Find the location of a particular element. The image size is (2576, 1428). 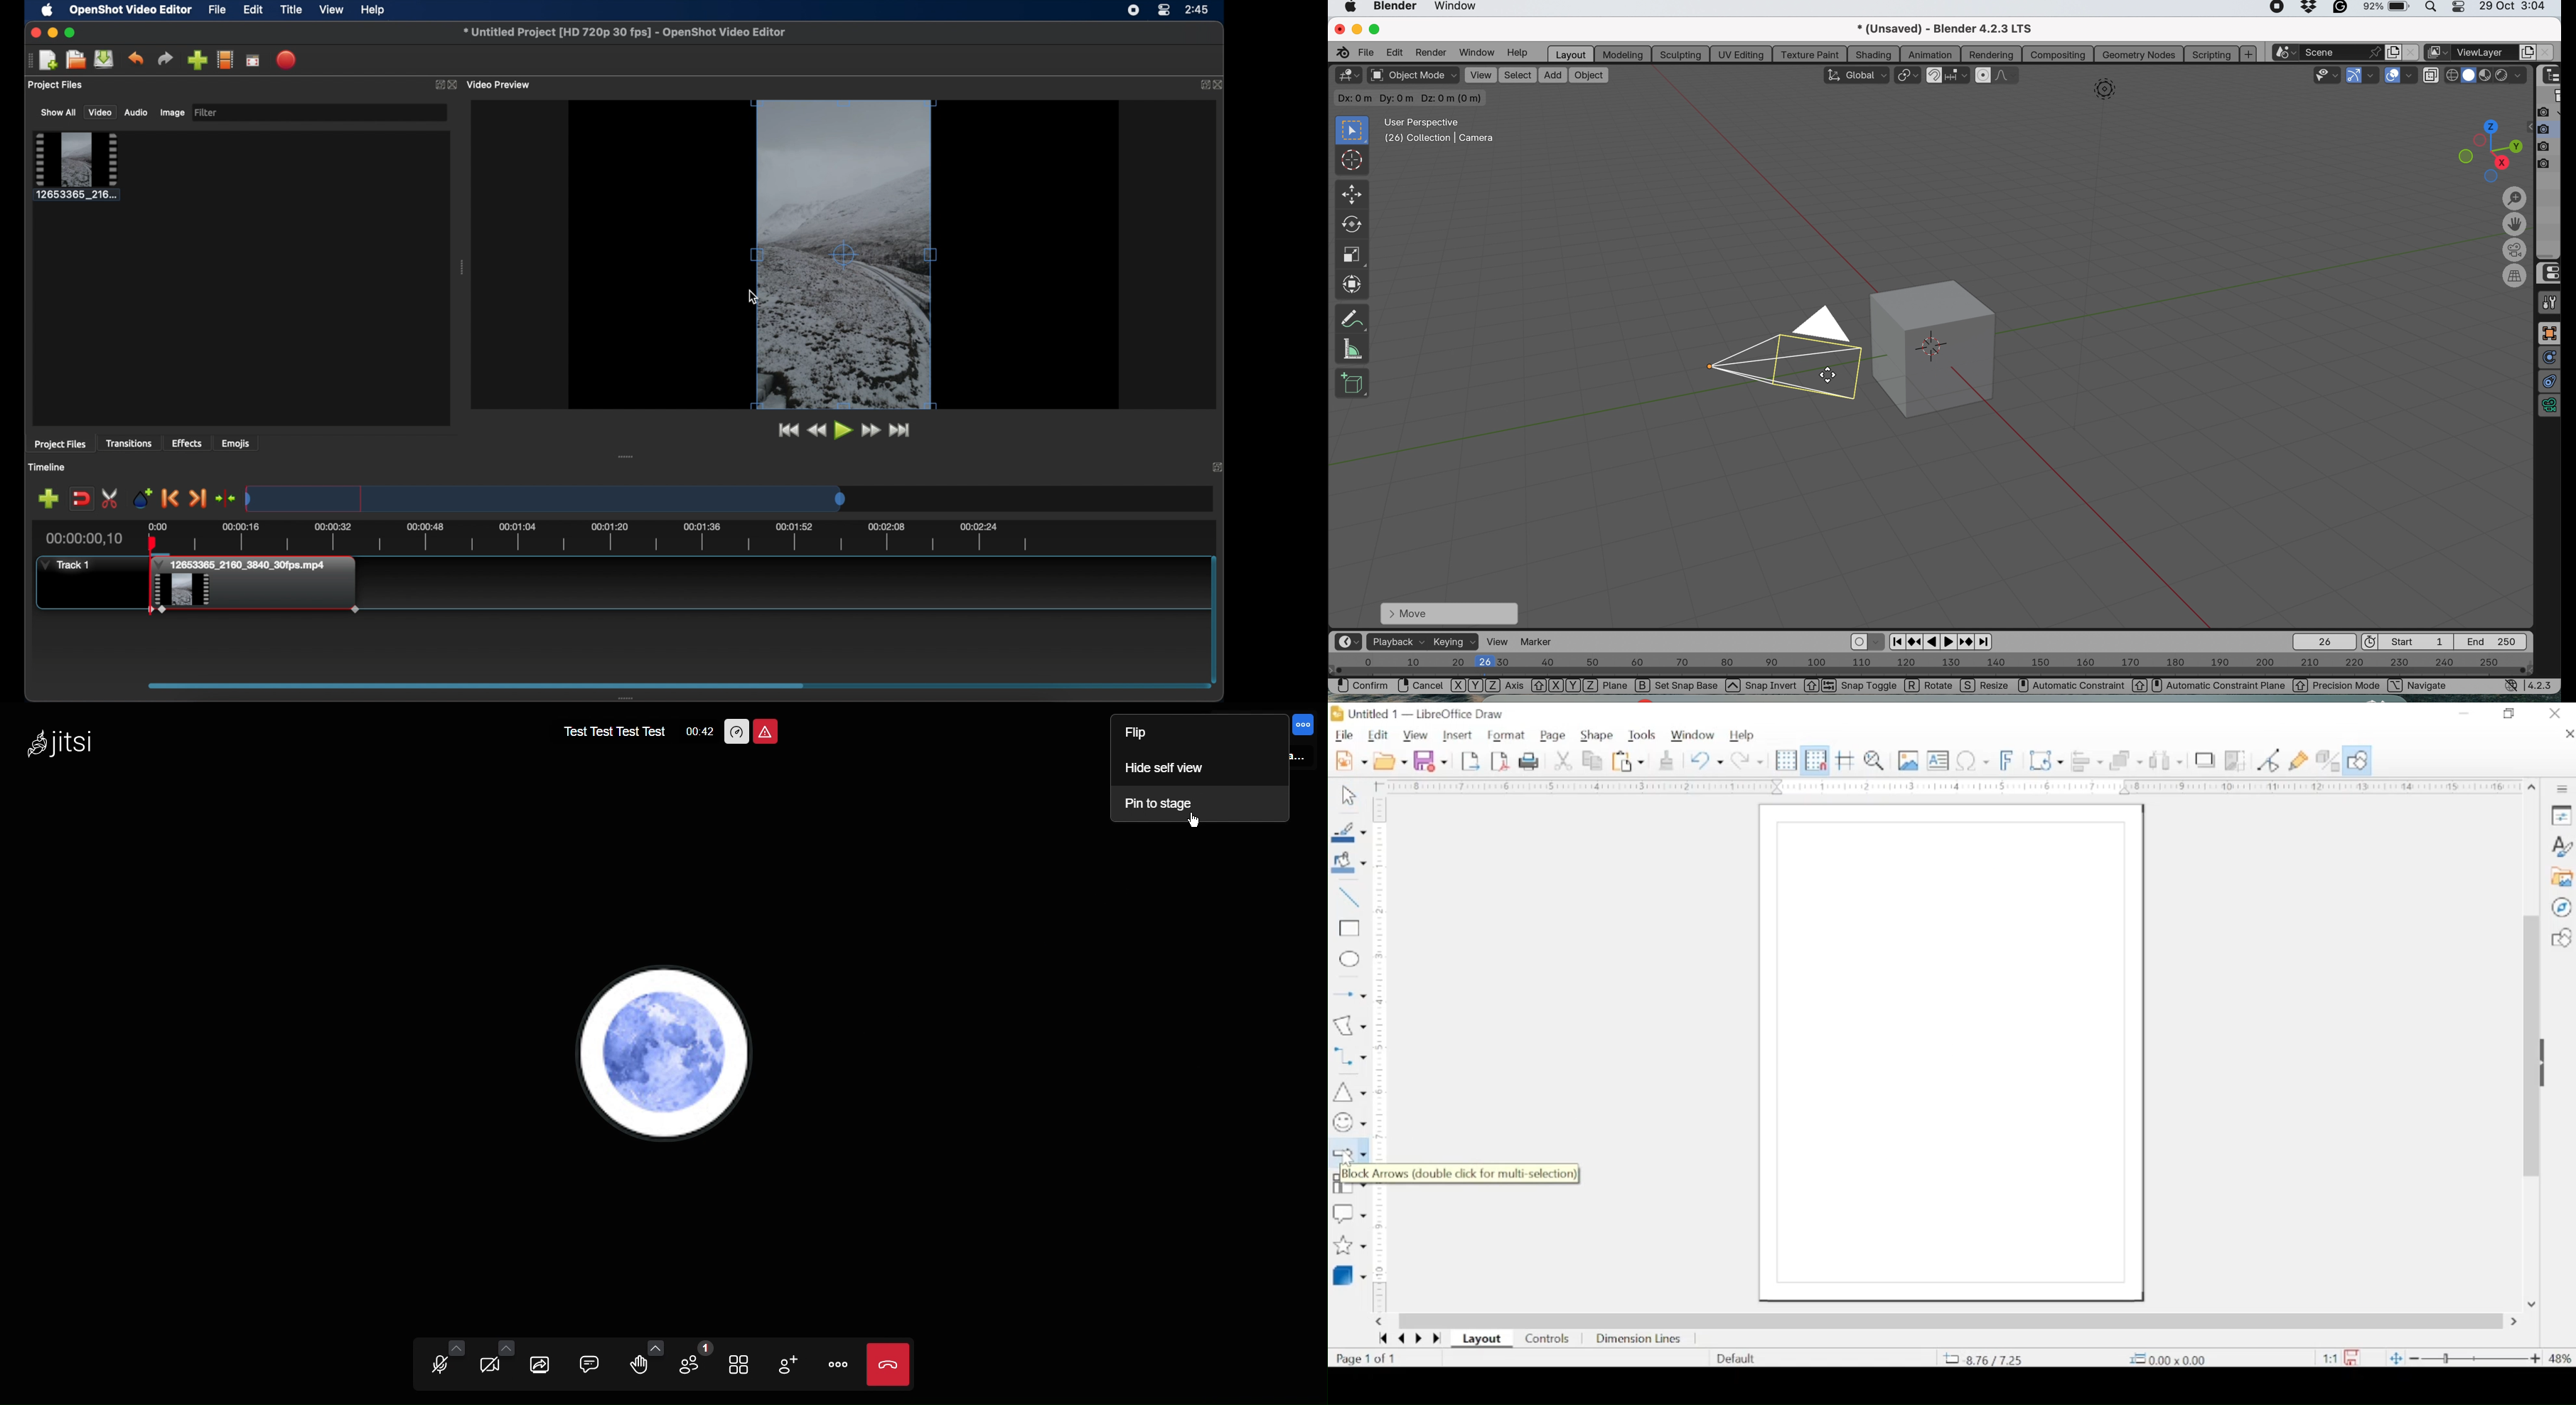

window is located at coordinates (1694, 735).